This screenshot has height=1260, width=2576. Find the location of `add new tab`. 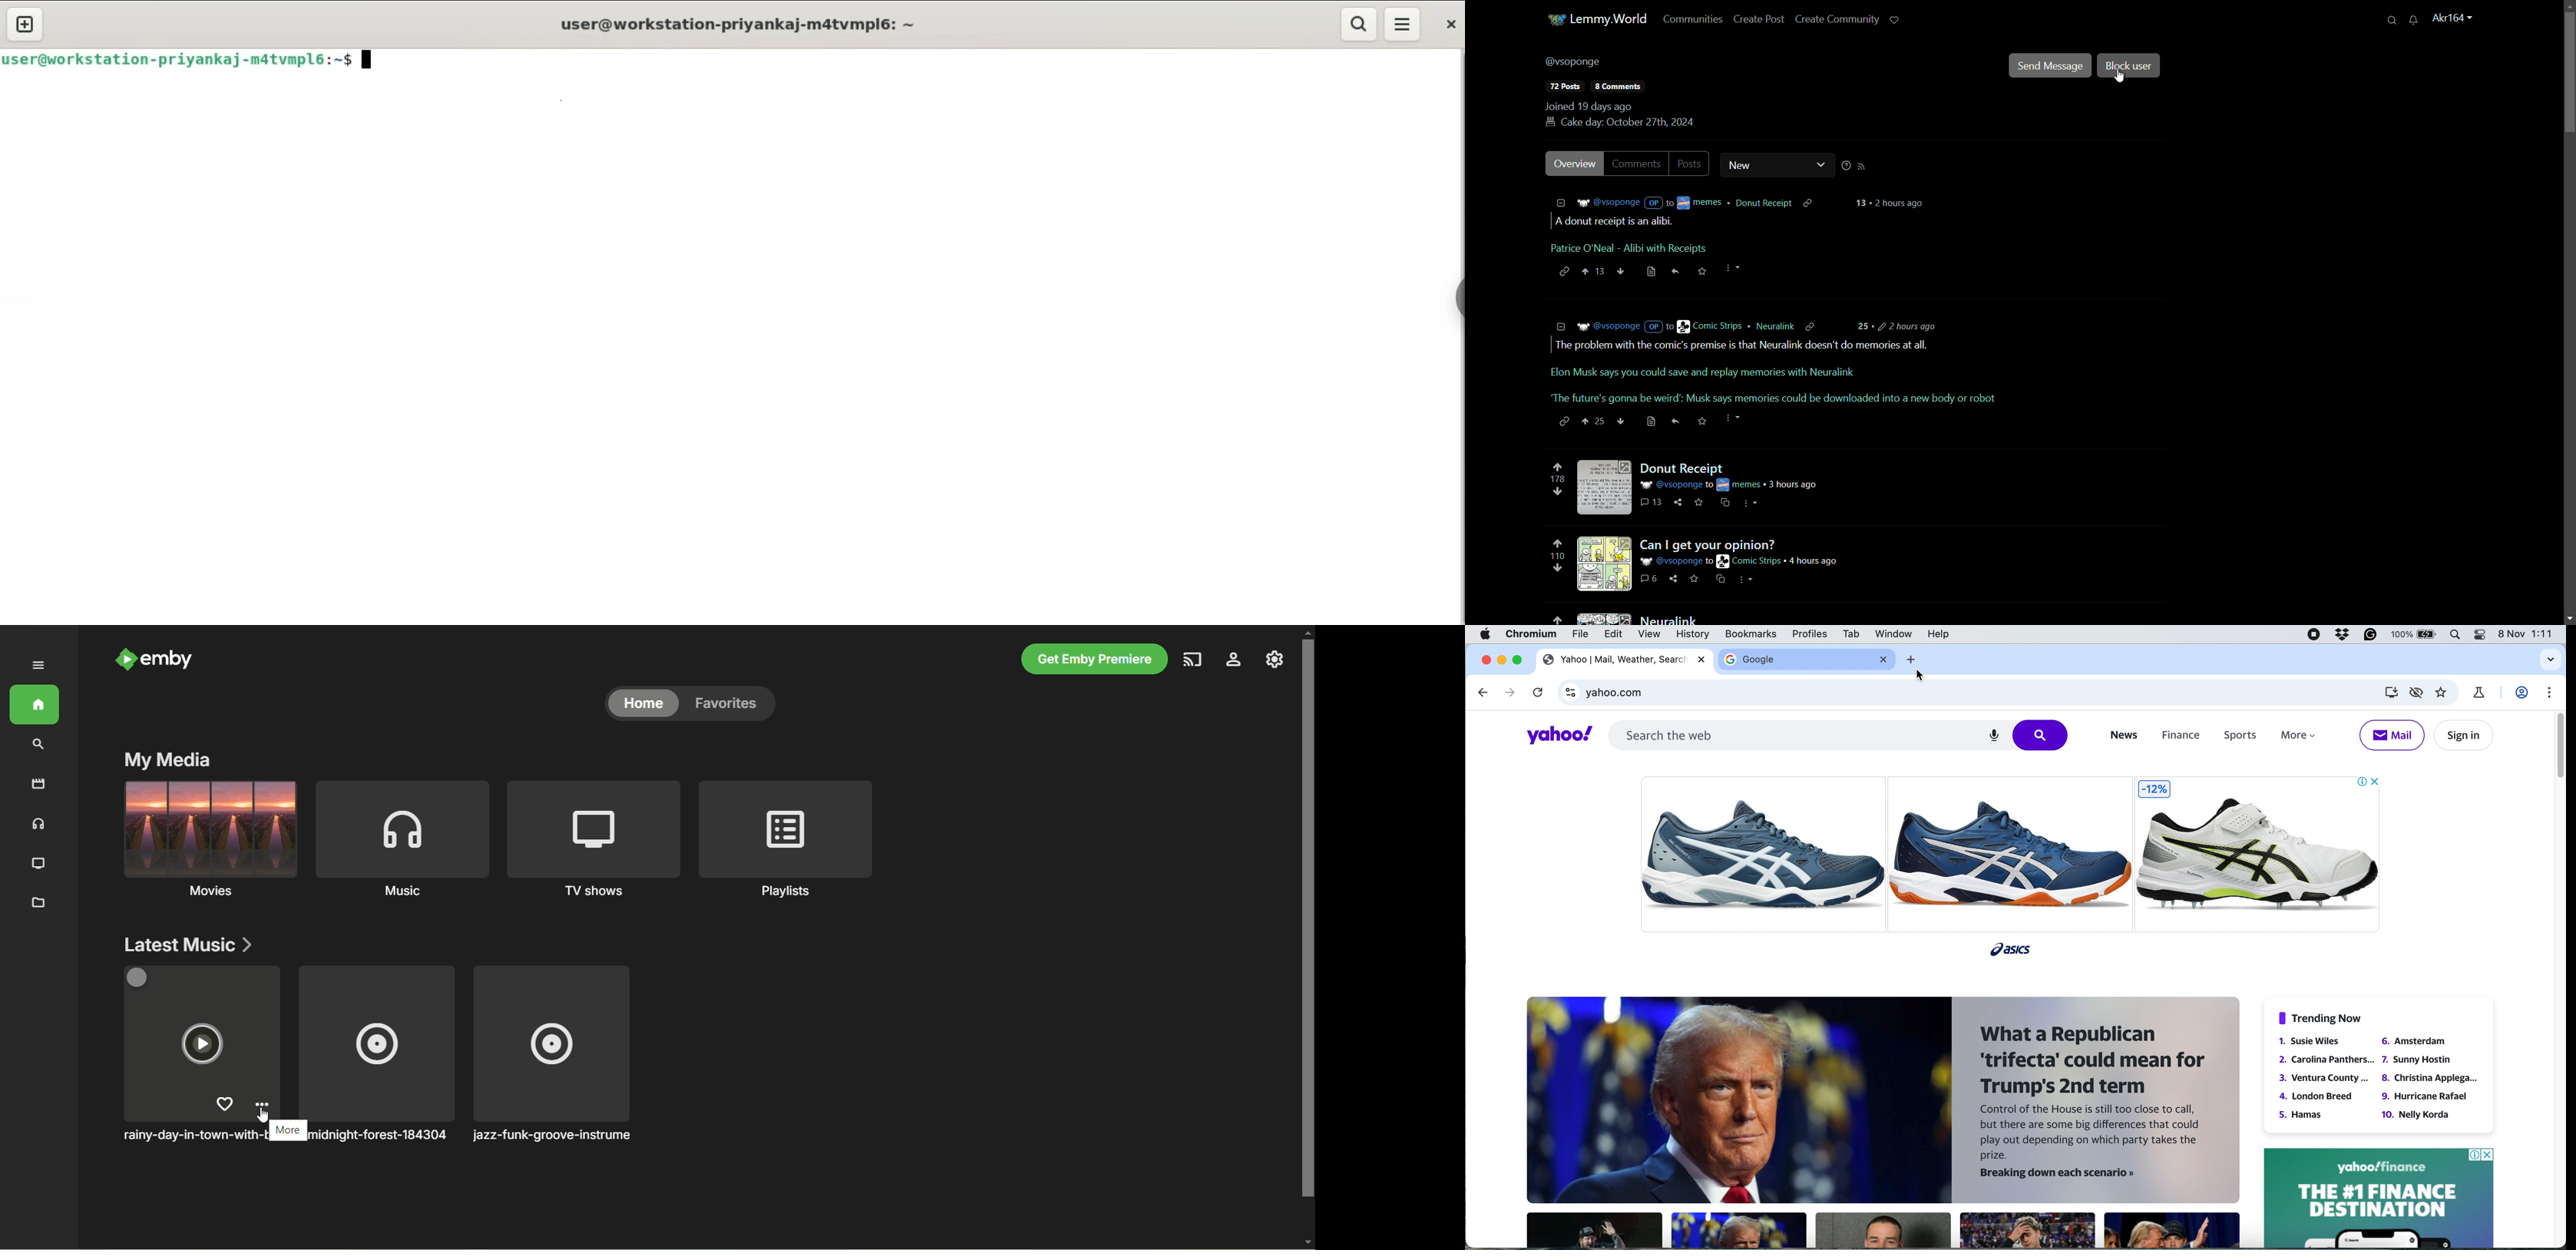

add new tab is located at coordinates (1909, 659).